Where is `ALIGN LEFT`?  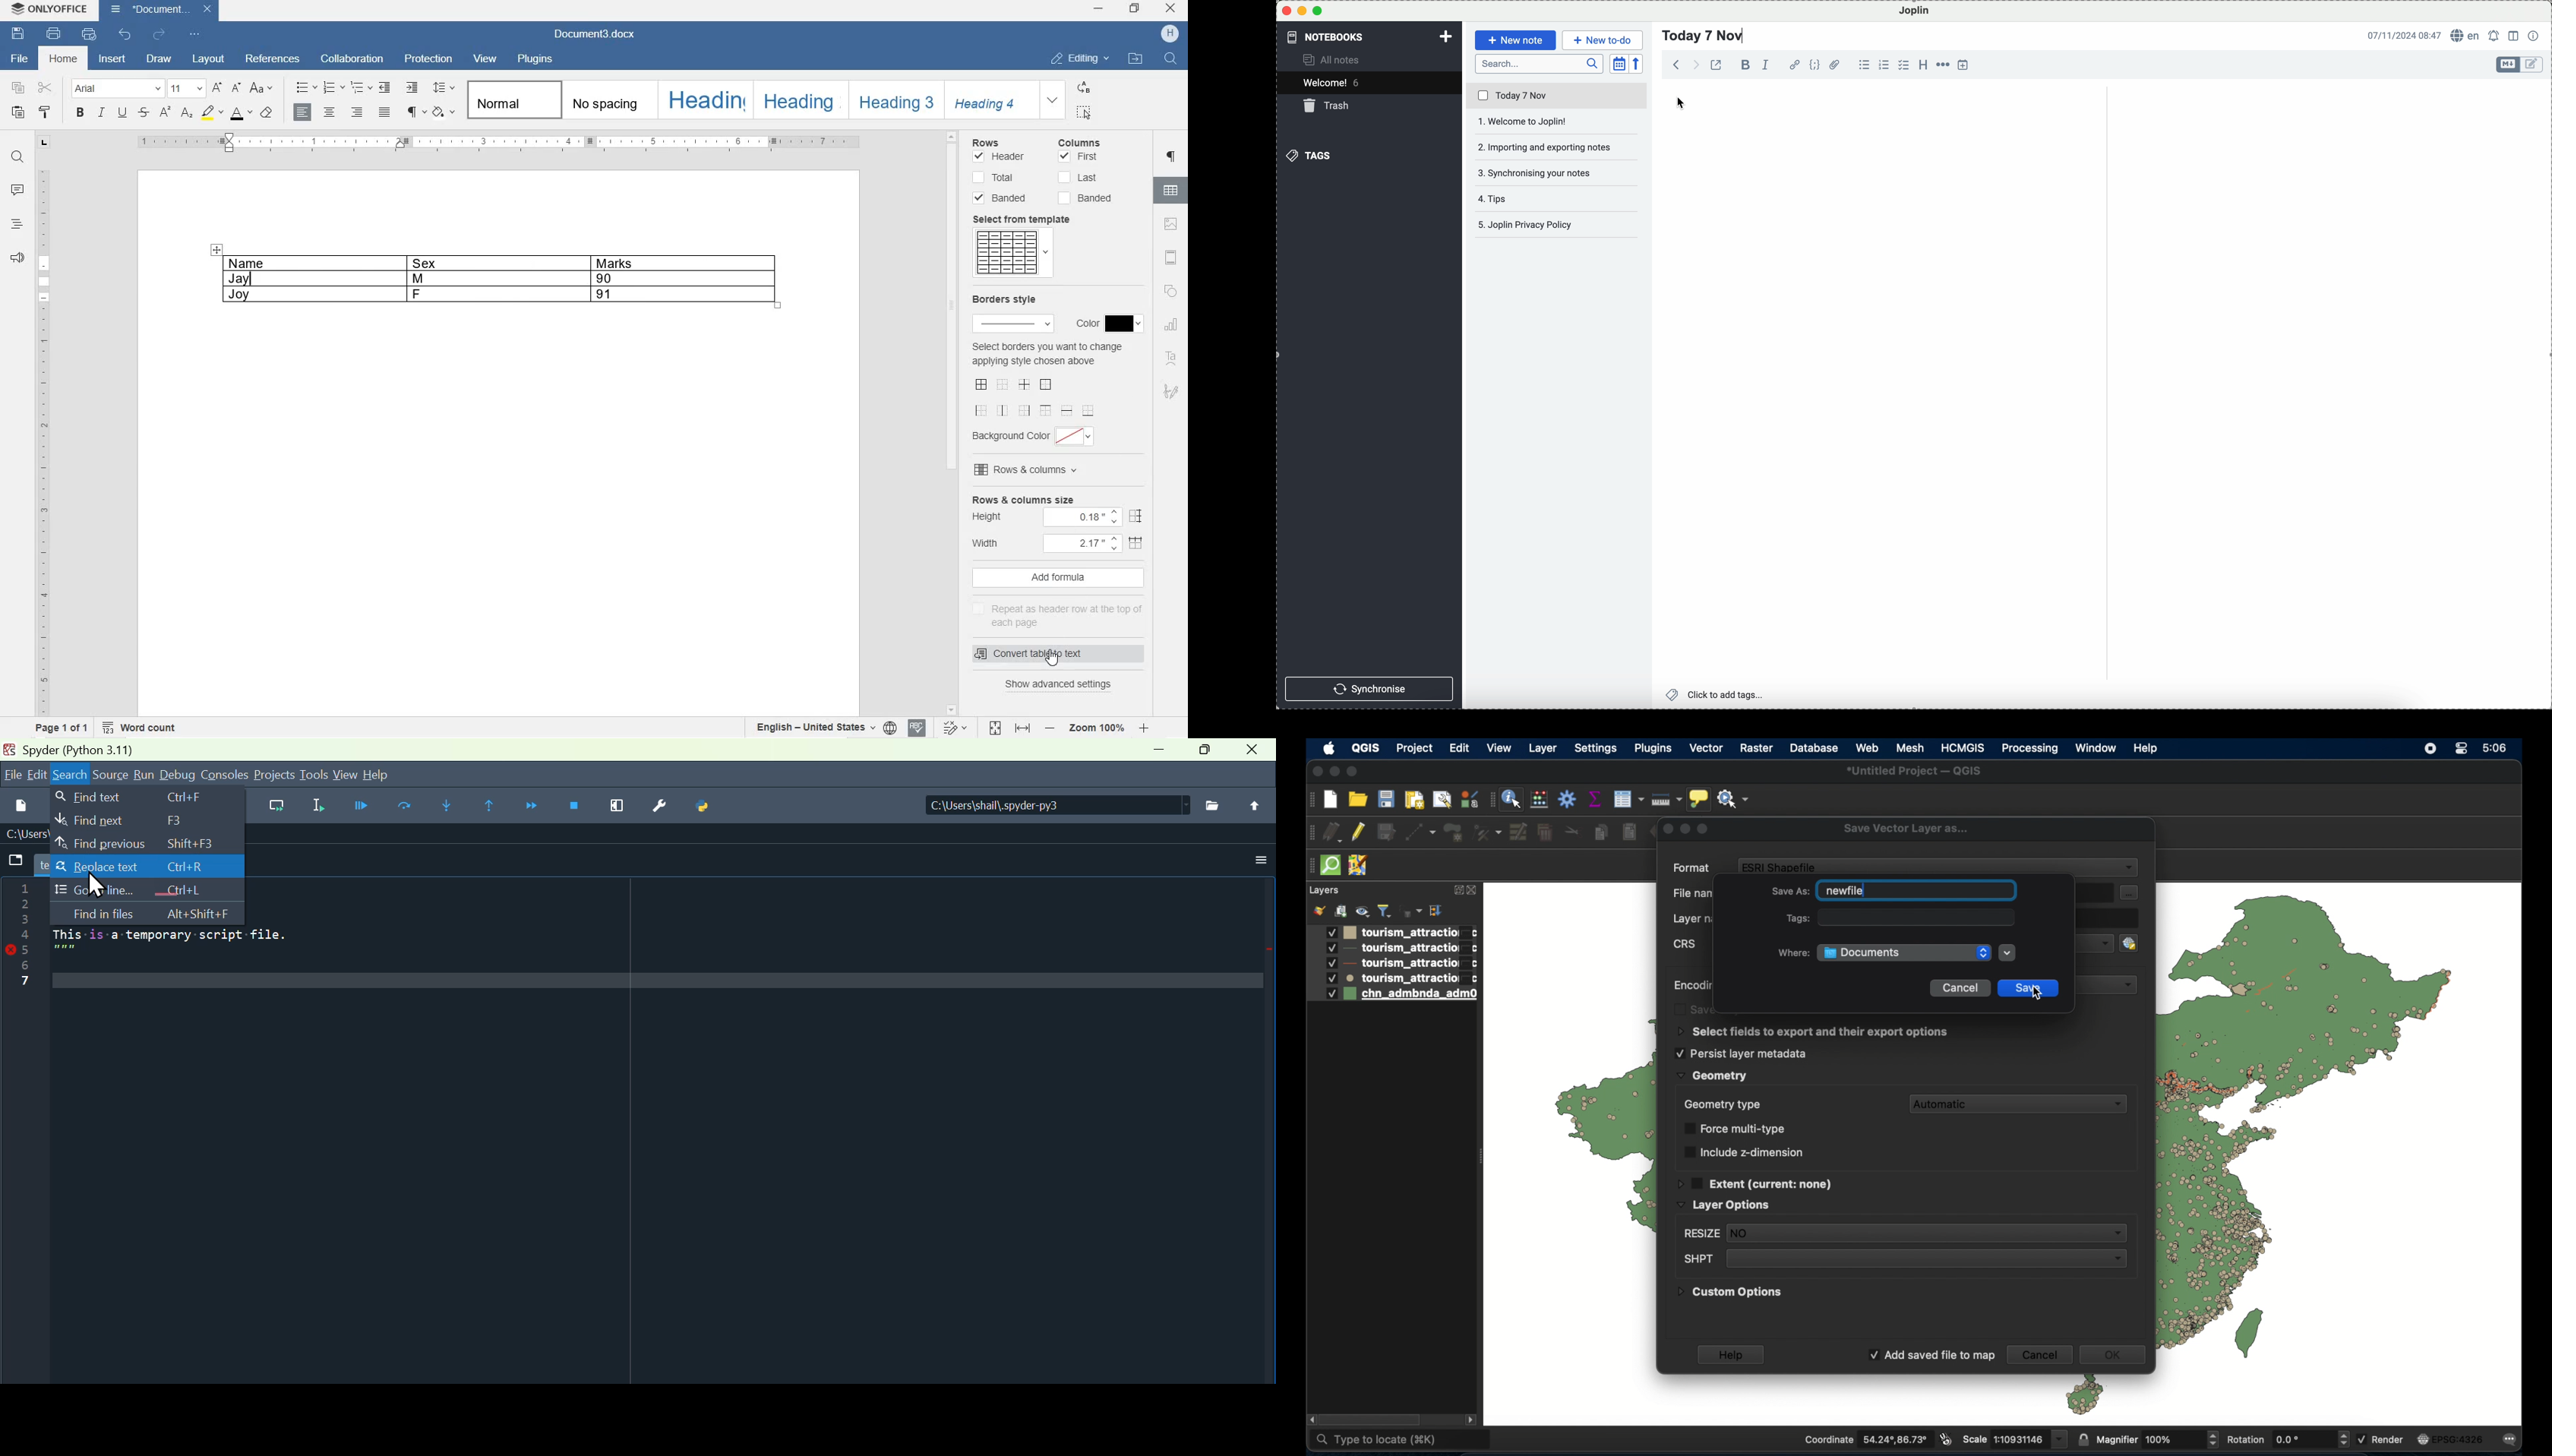 ALIGN LEFT is located at coordinates (304, 112).